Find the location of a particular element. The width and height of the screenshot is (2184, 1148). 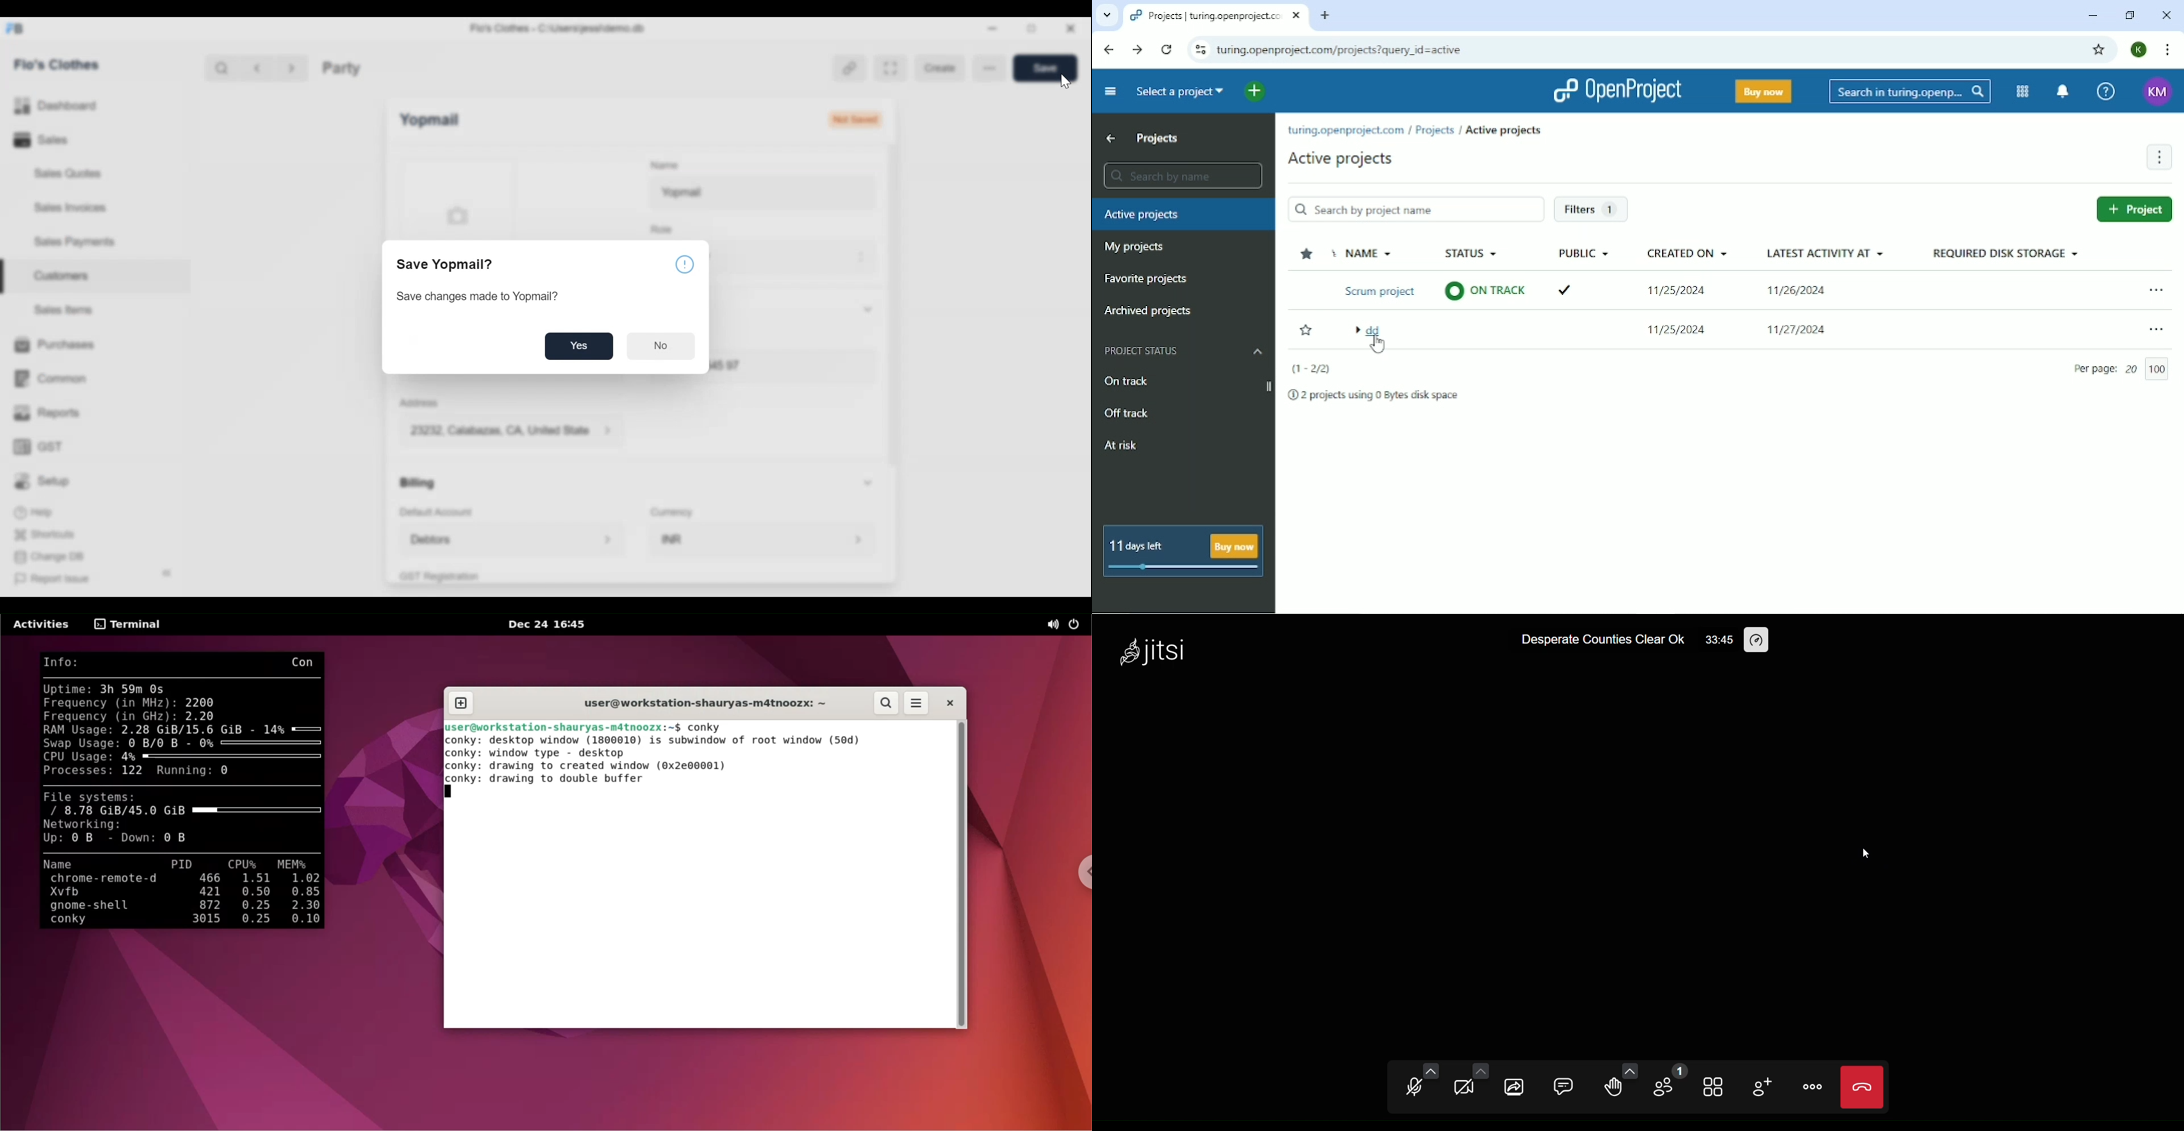

Help is located at coordinates (2104, 93).